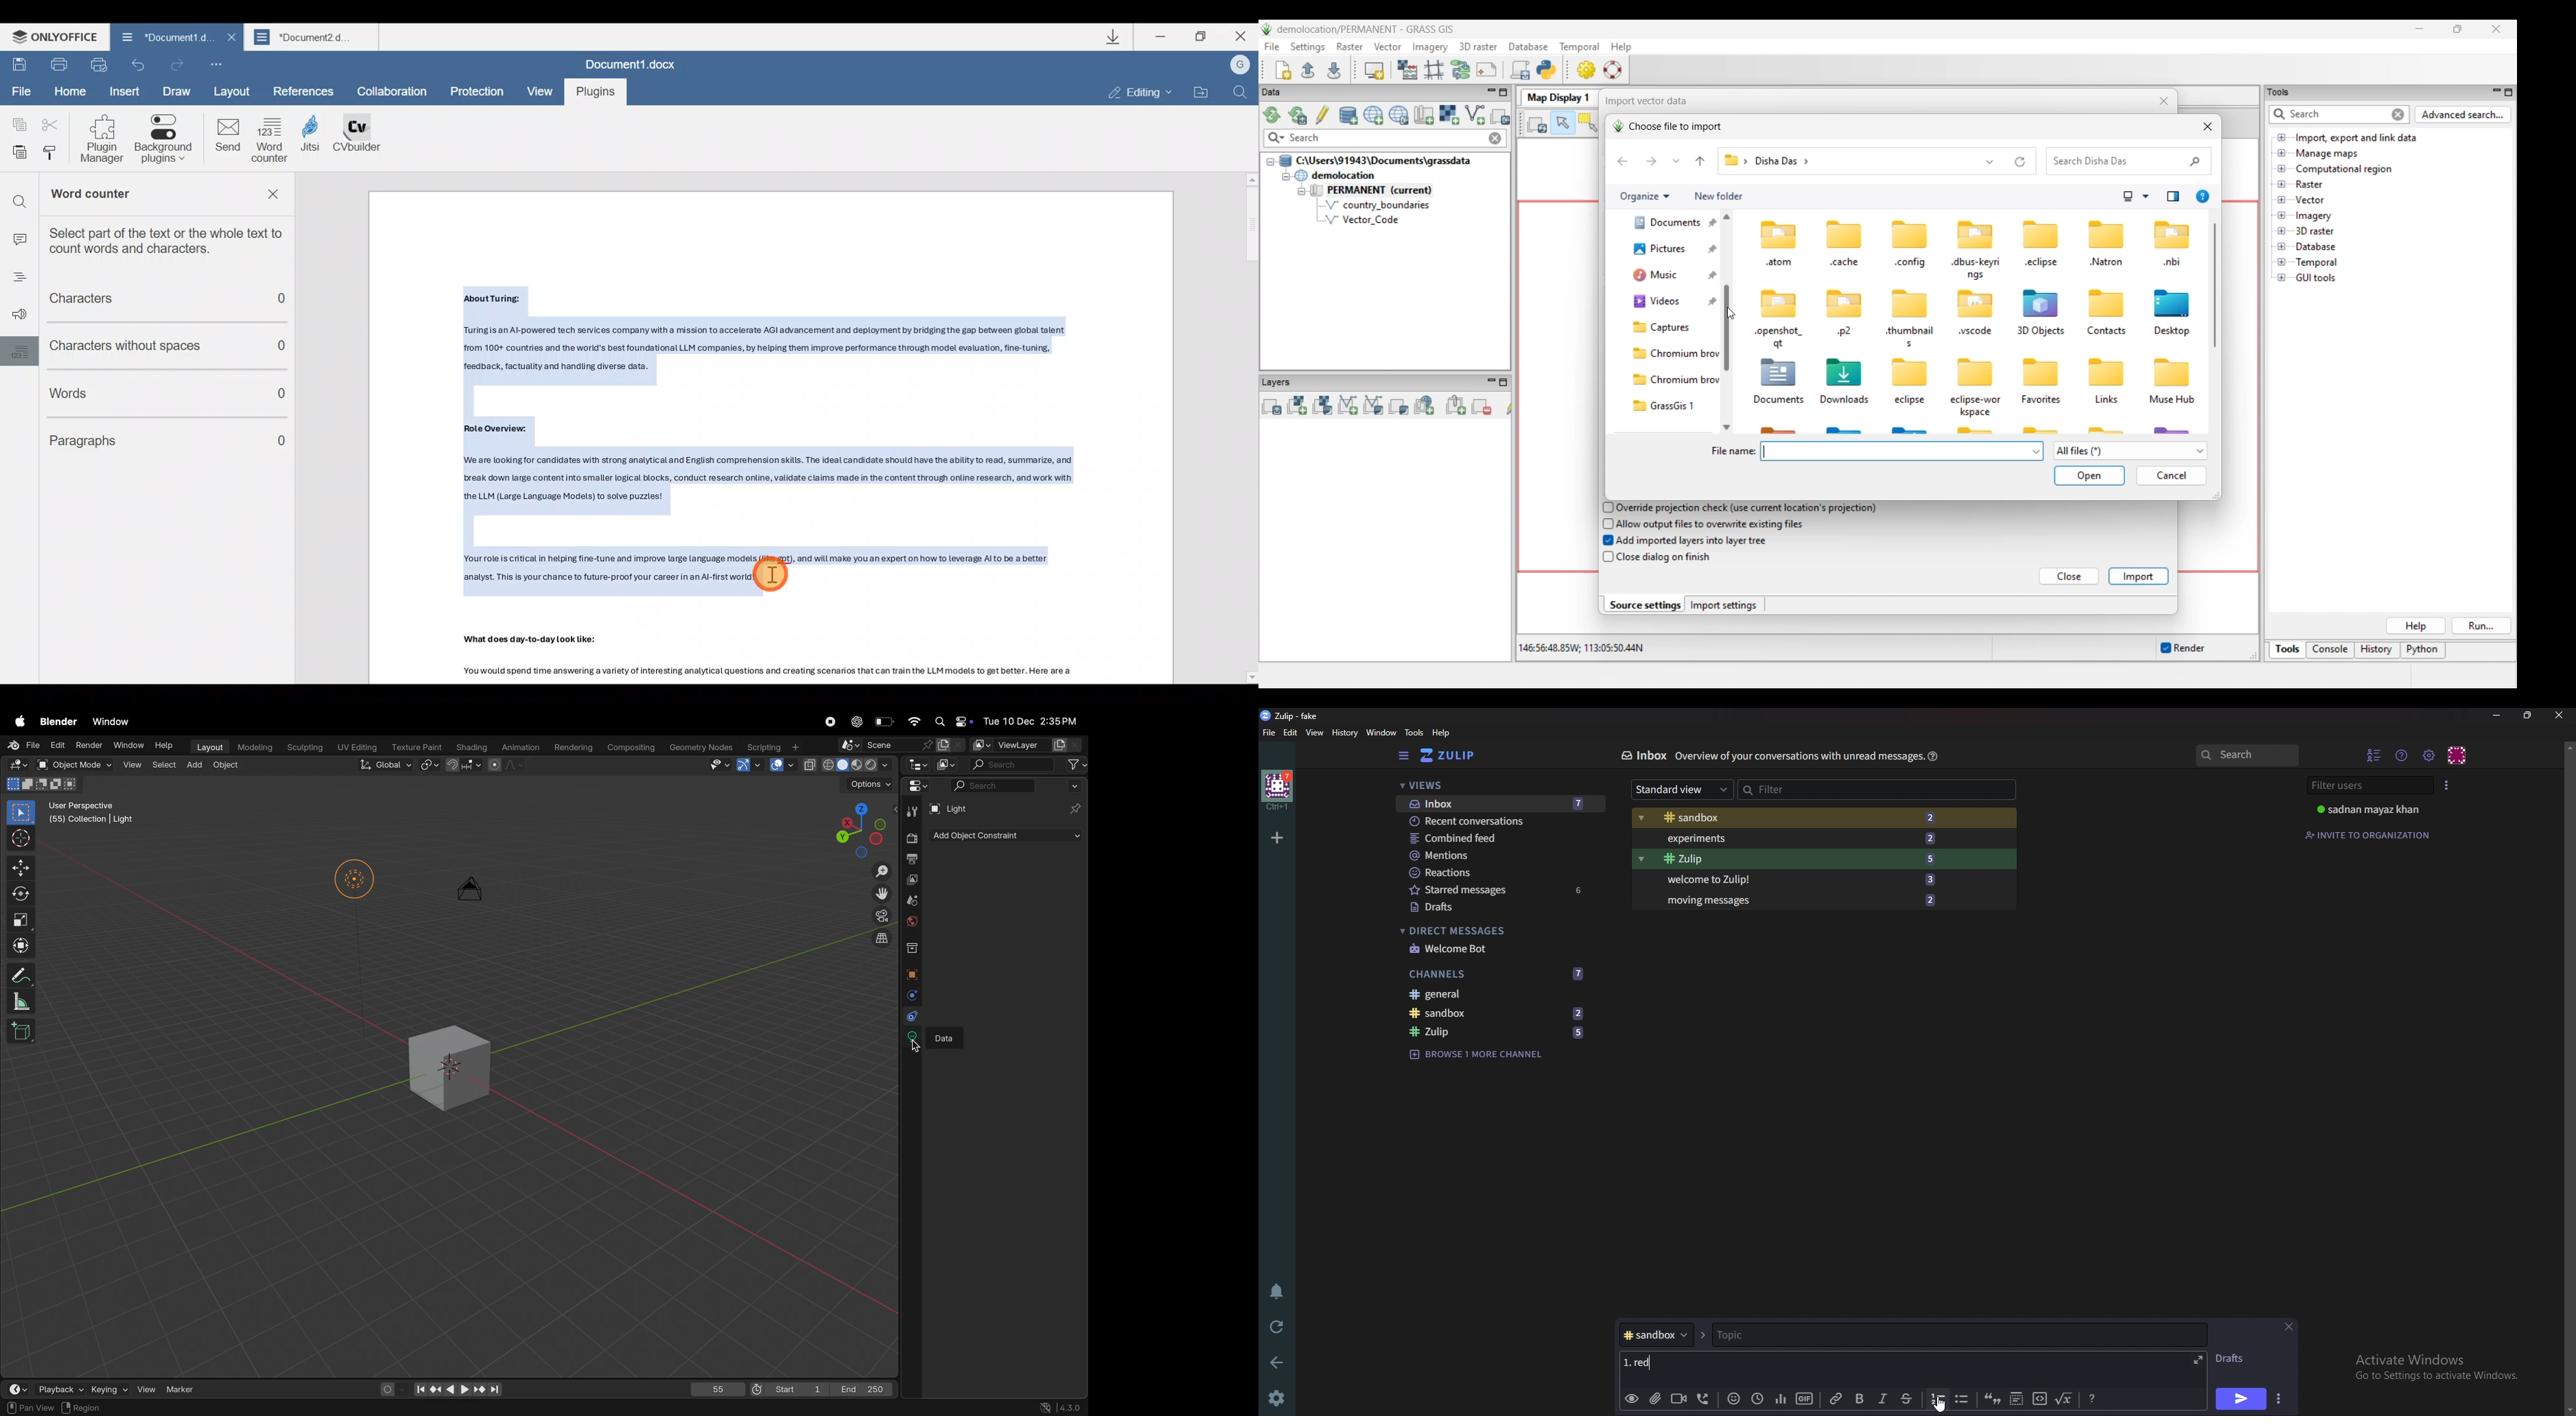  Describe the element at coordinates (778, 333) in the screenshot. I see `About Turing:

Turing is an Al-powered tech services company witha mission to accelerate AGI advancement and deployment by bridging the gap between global talent
from 100+ countries and the world's best foundational LLM companies, by helping them improve performance through model evaluation, fine-tuning,
feedback, factuality and handling diverse data.` at that location.